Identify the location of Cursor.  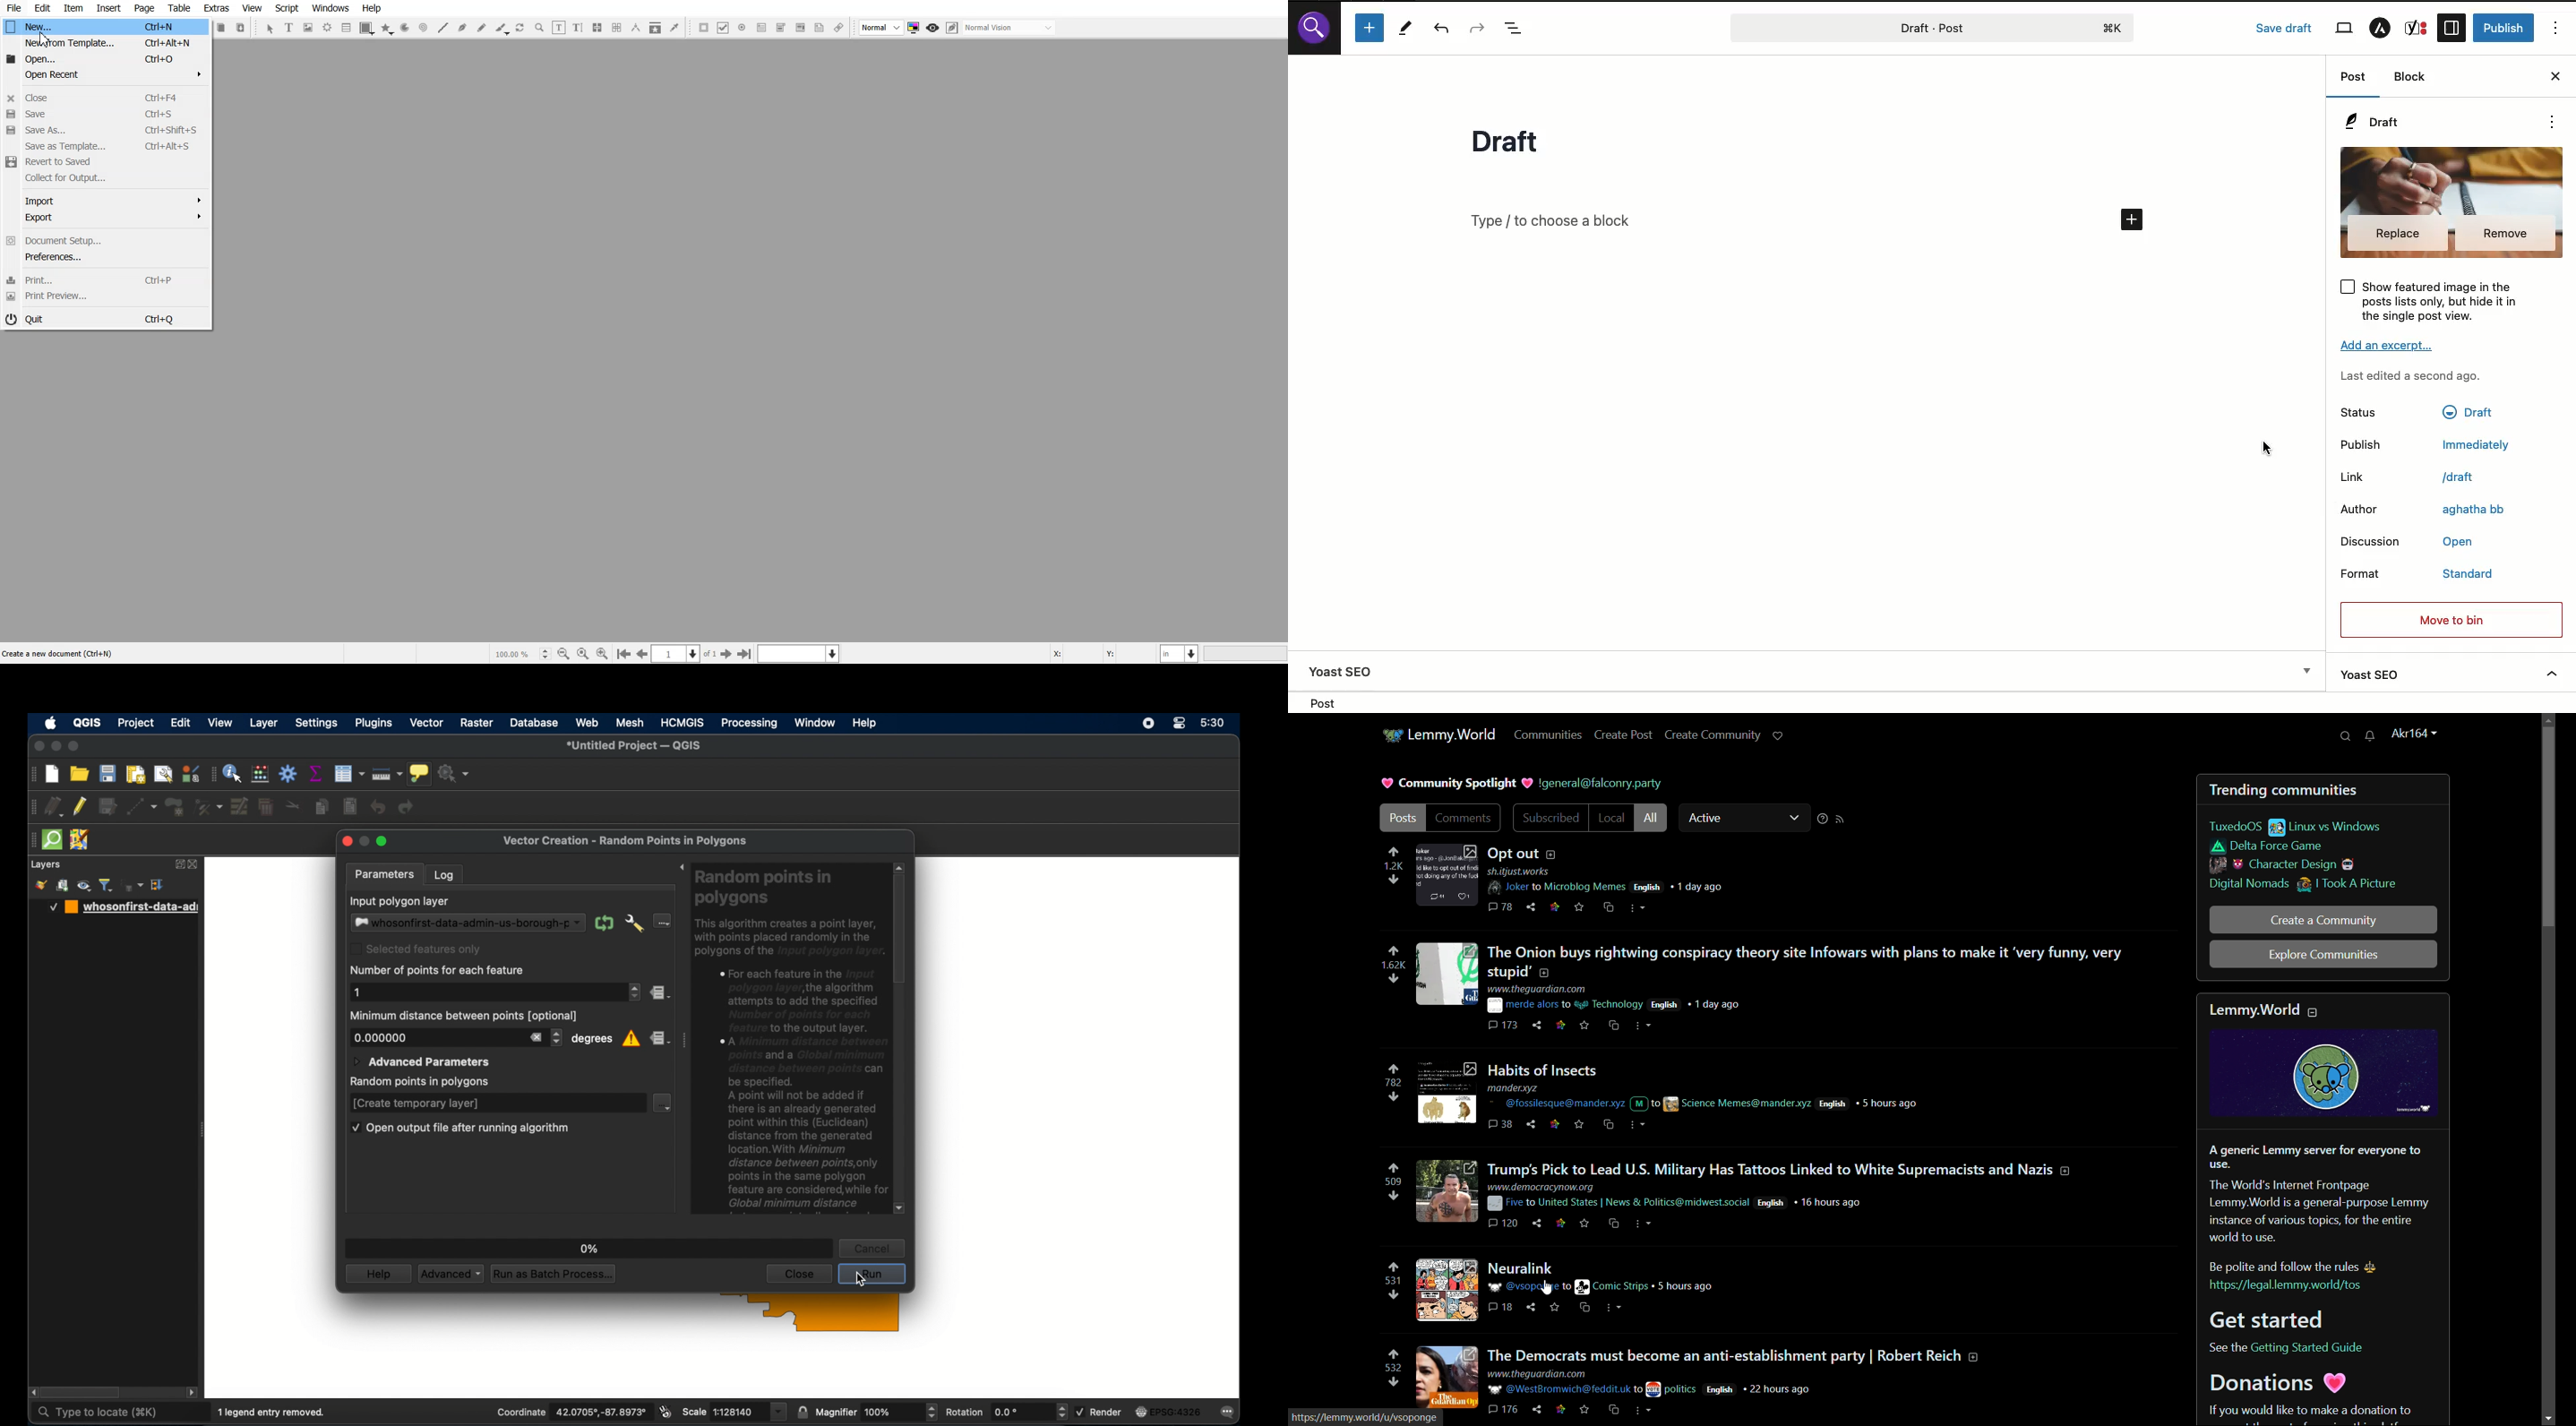
(863, 1280).